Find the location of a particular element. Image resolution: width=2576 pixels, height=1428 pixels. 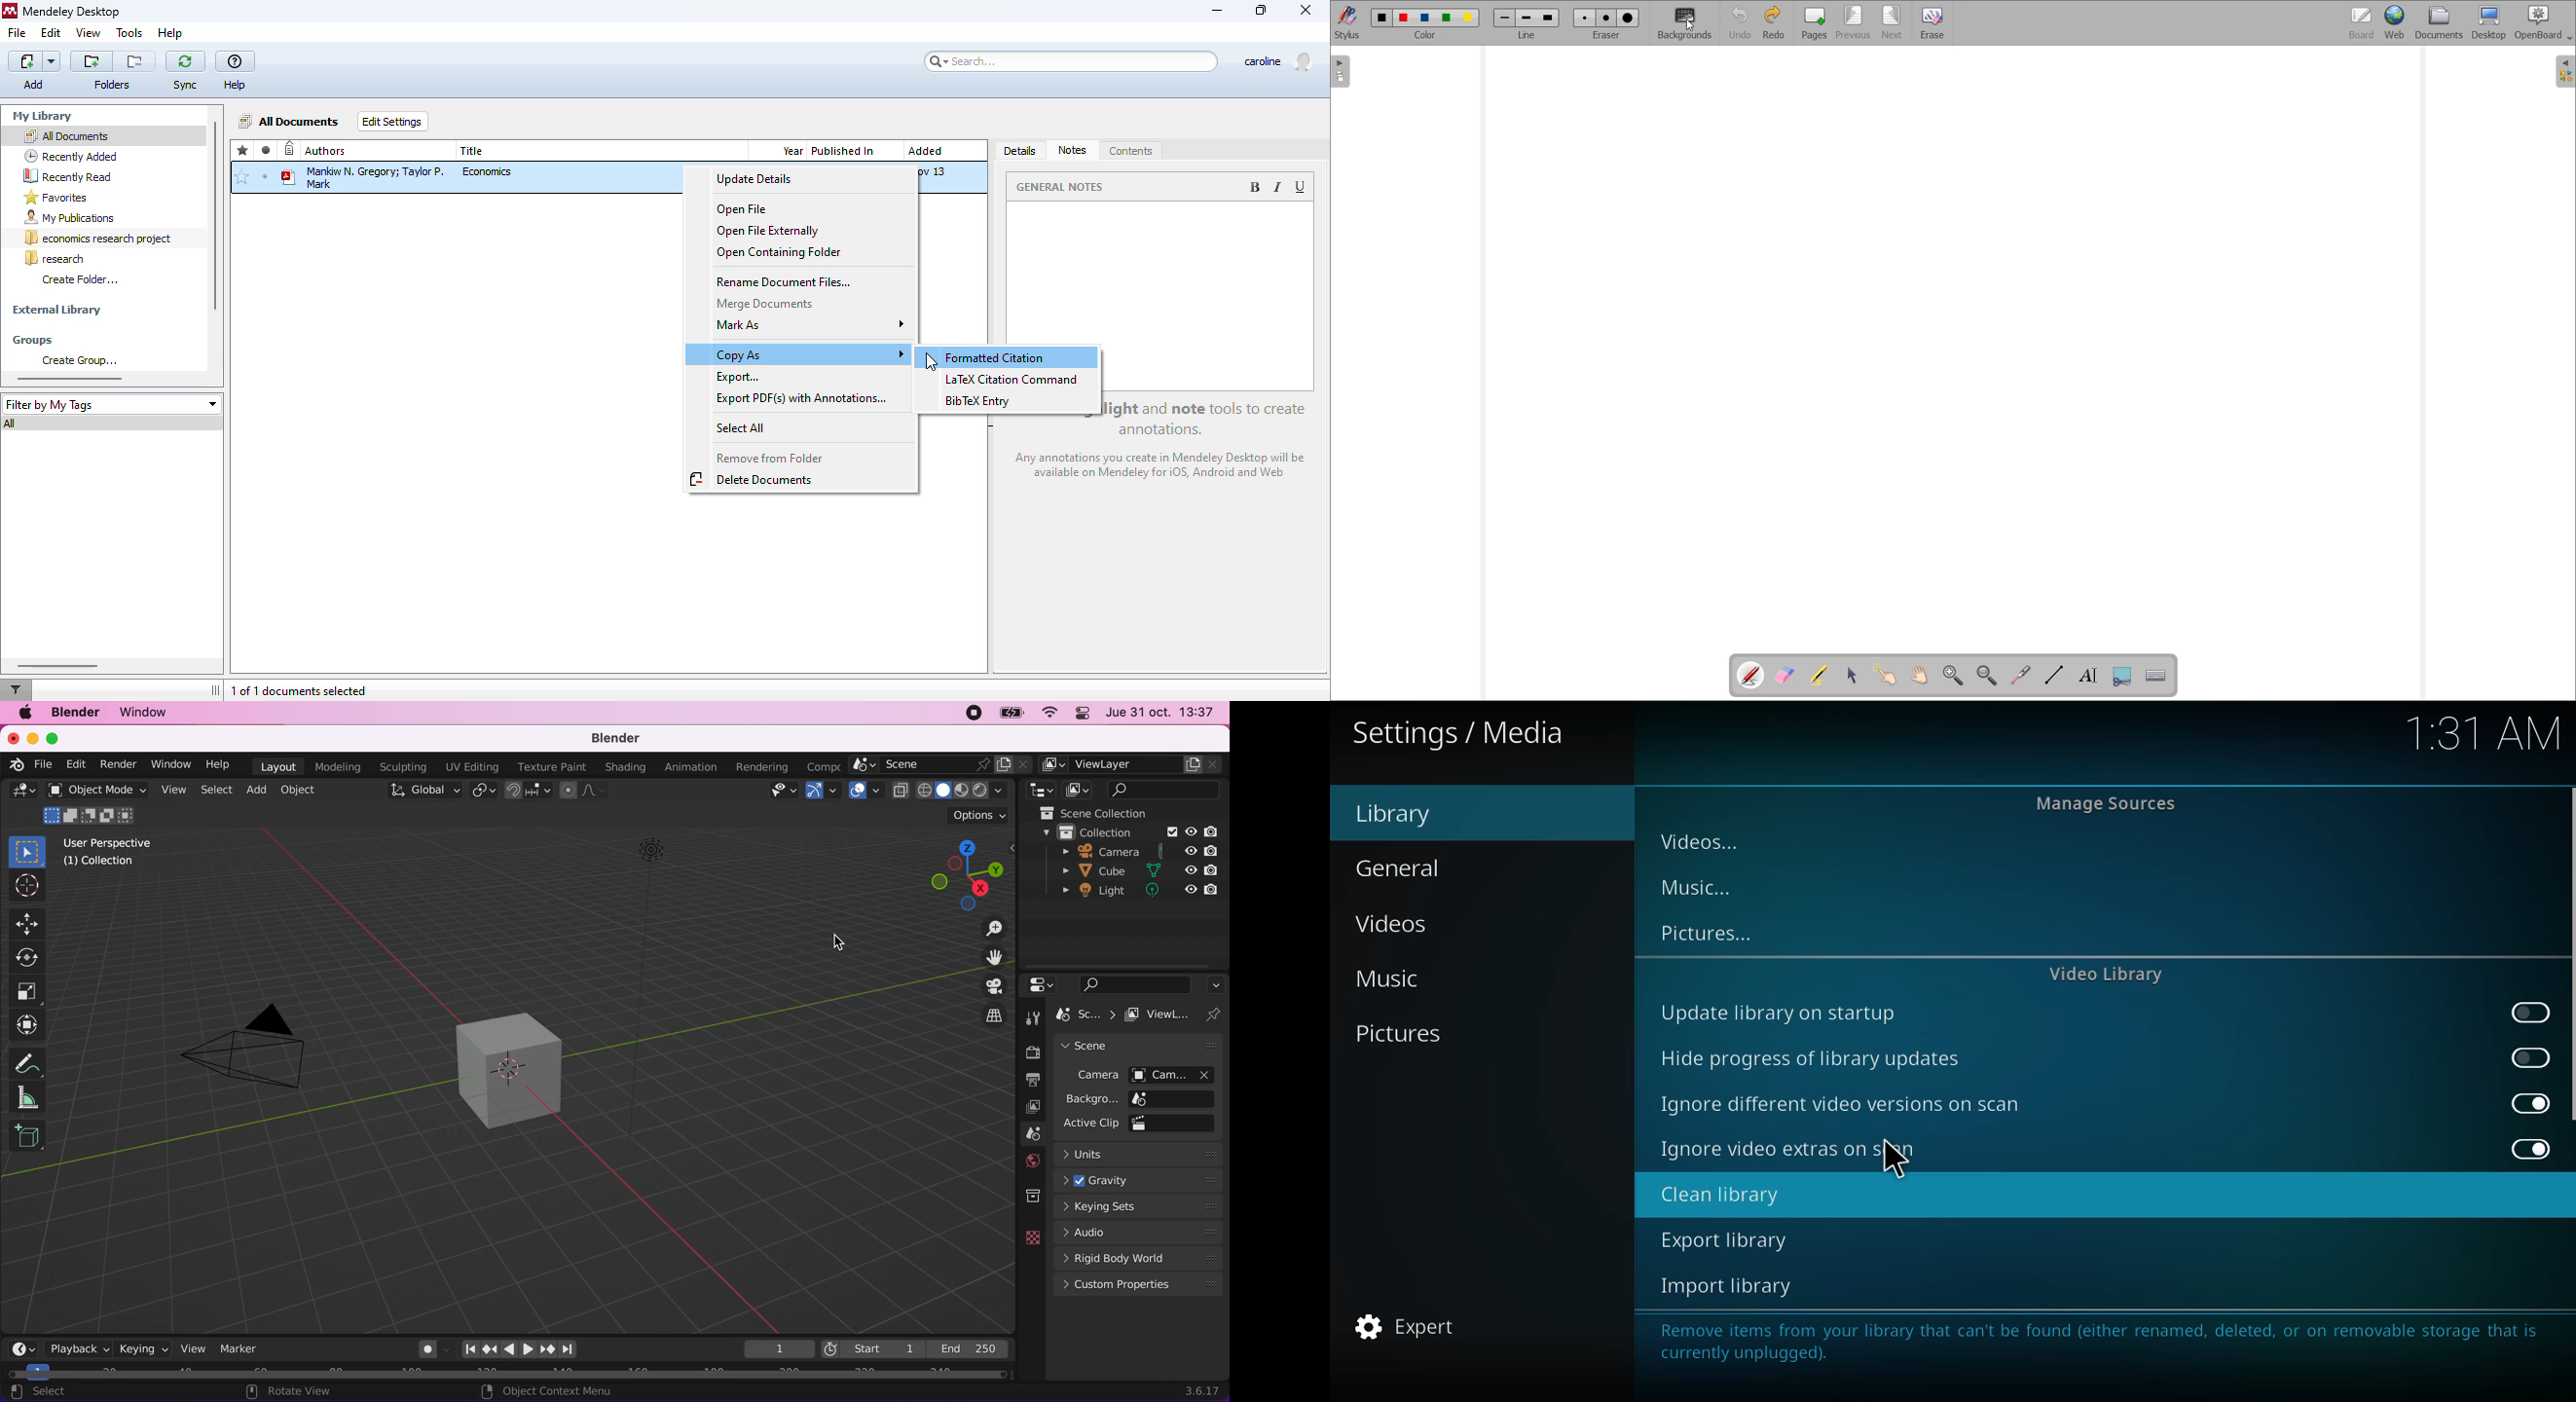

update library on startup is located at coordinates (1783, 1010).